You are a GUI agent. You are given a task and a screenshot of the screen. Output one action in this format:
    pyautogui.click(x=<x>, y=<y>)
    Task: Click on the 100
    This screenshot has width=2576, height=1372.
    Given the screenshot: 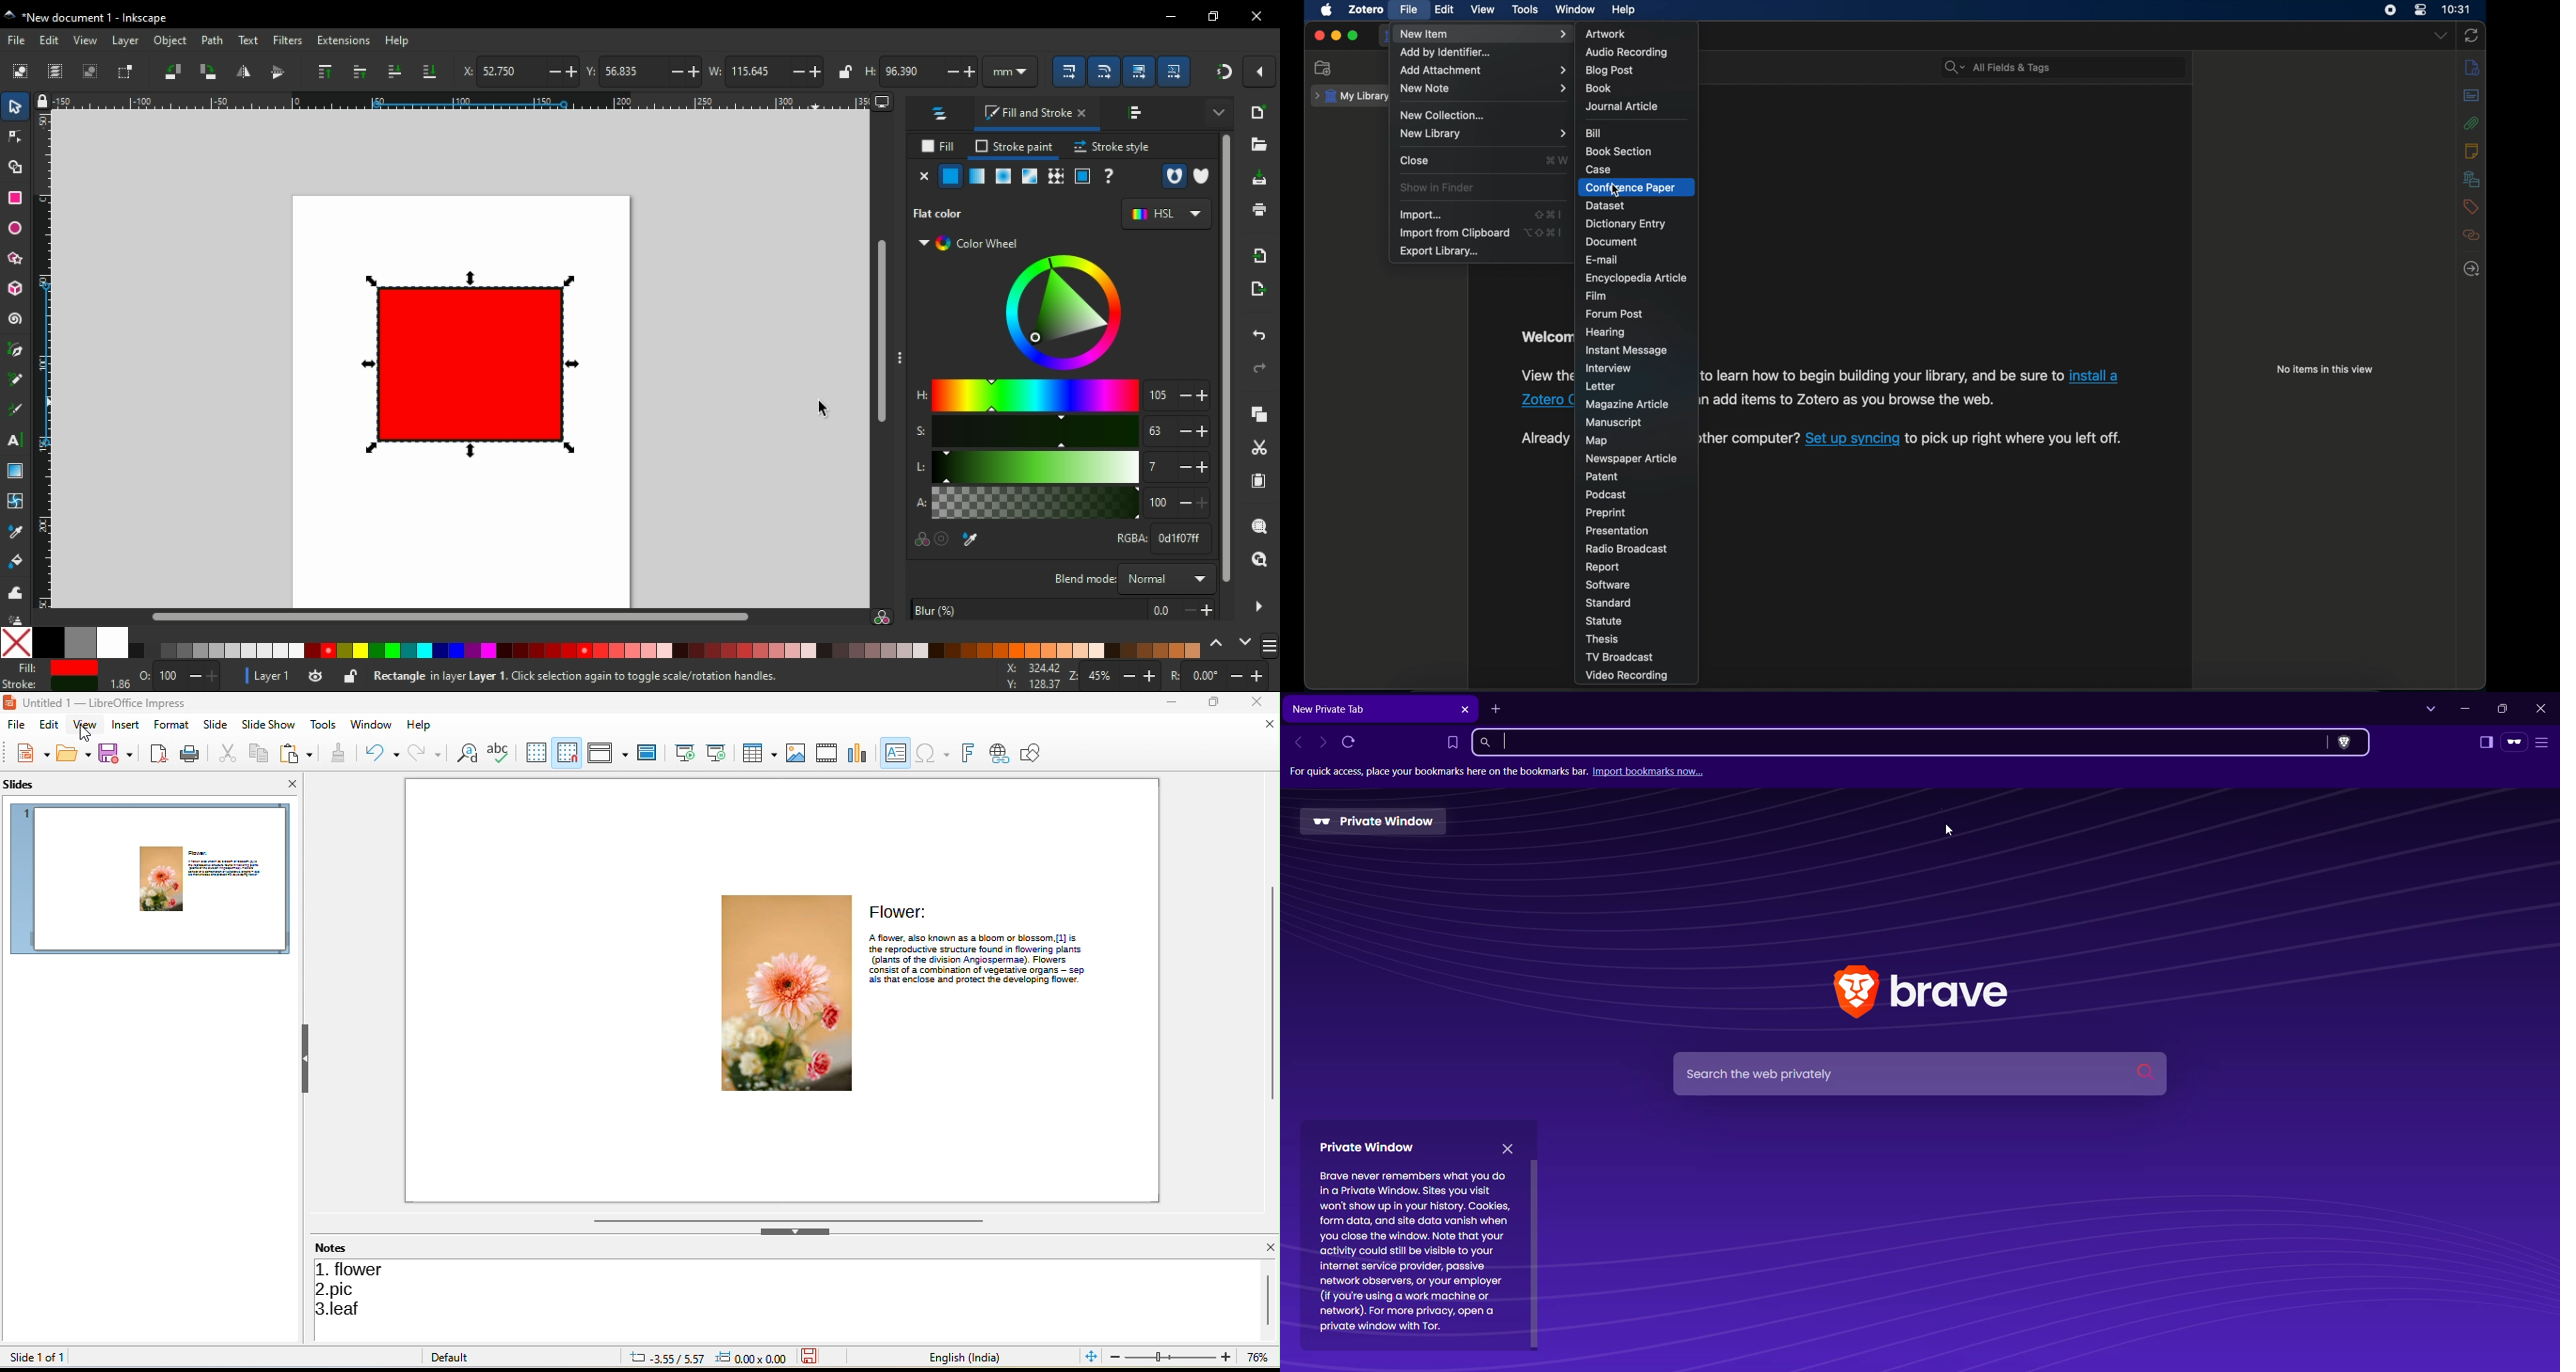 What is the action you would take?
    pyautogui.click(x=170, y=676)
    